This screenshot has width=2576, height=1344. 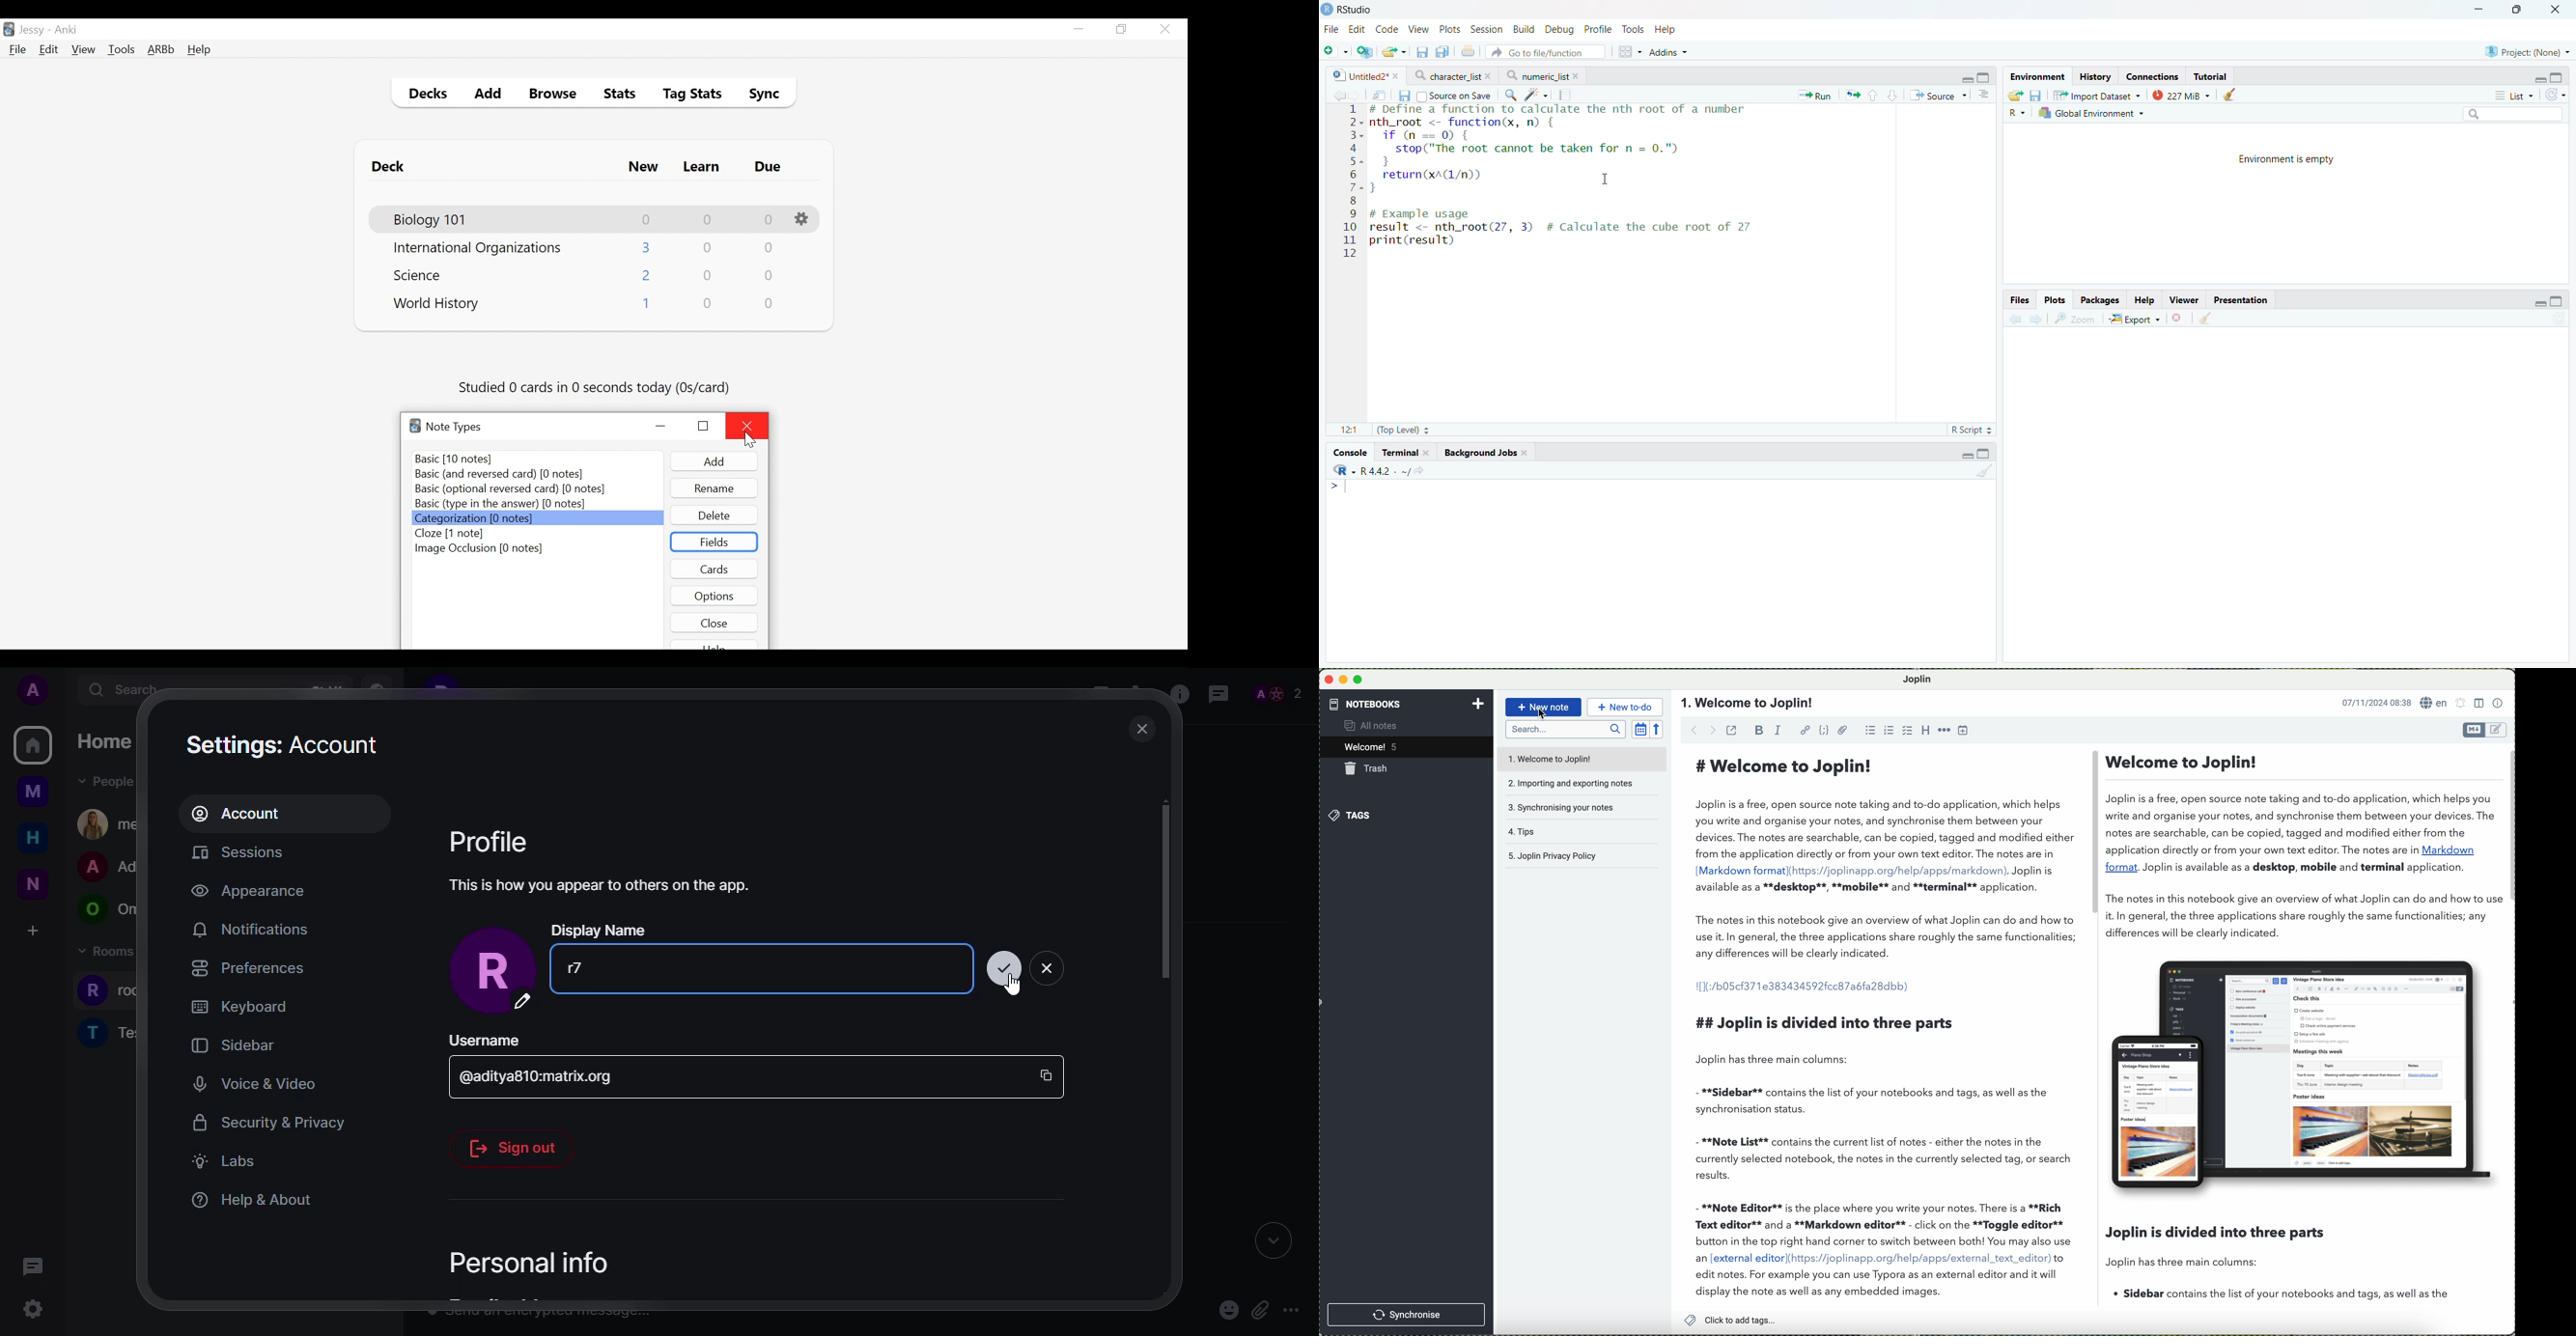 What do you see at coordinates (1351, 815) in the screenshot?
I see `tags` at bounding box center [1351, 815].